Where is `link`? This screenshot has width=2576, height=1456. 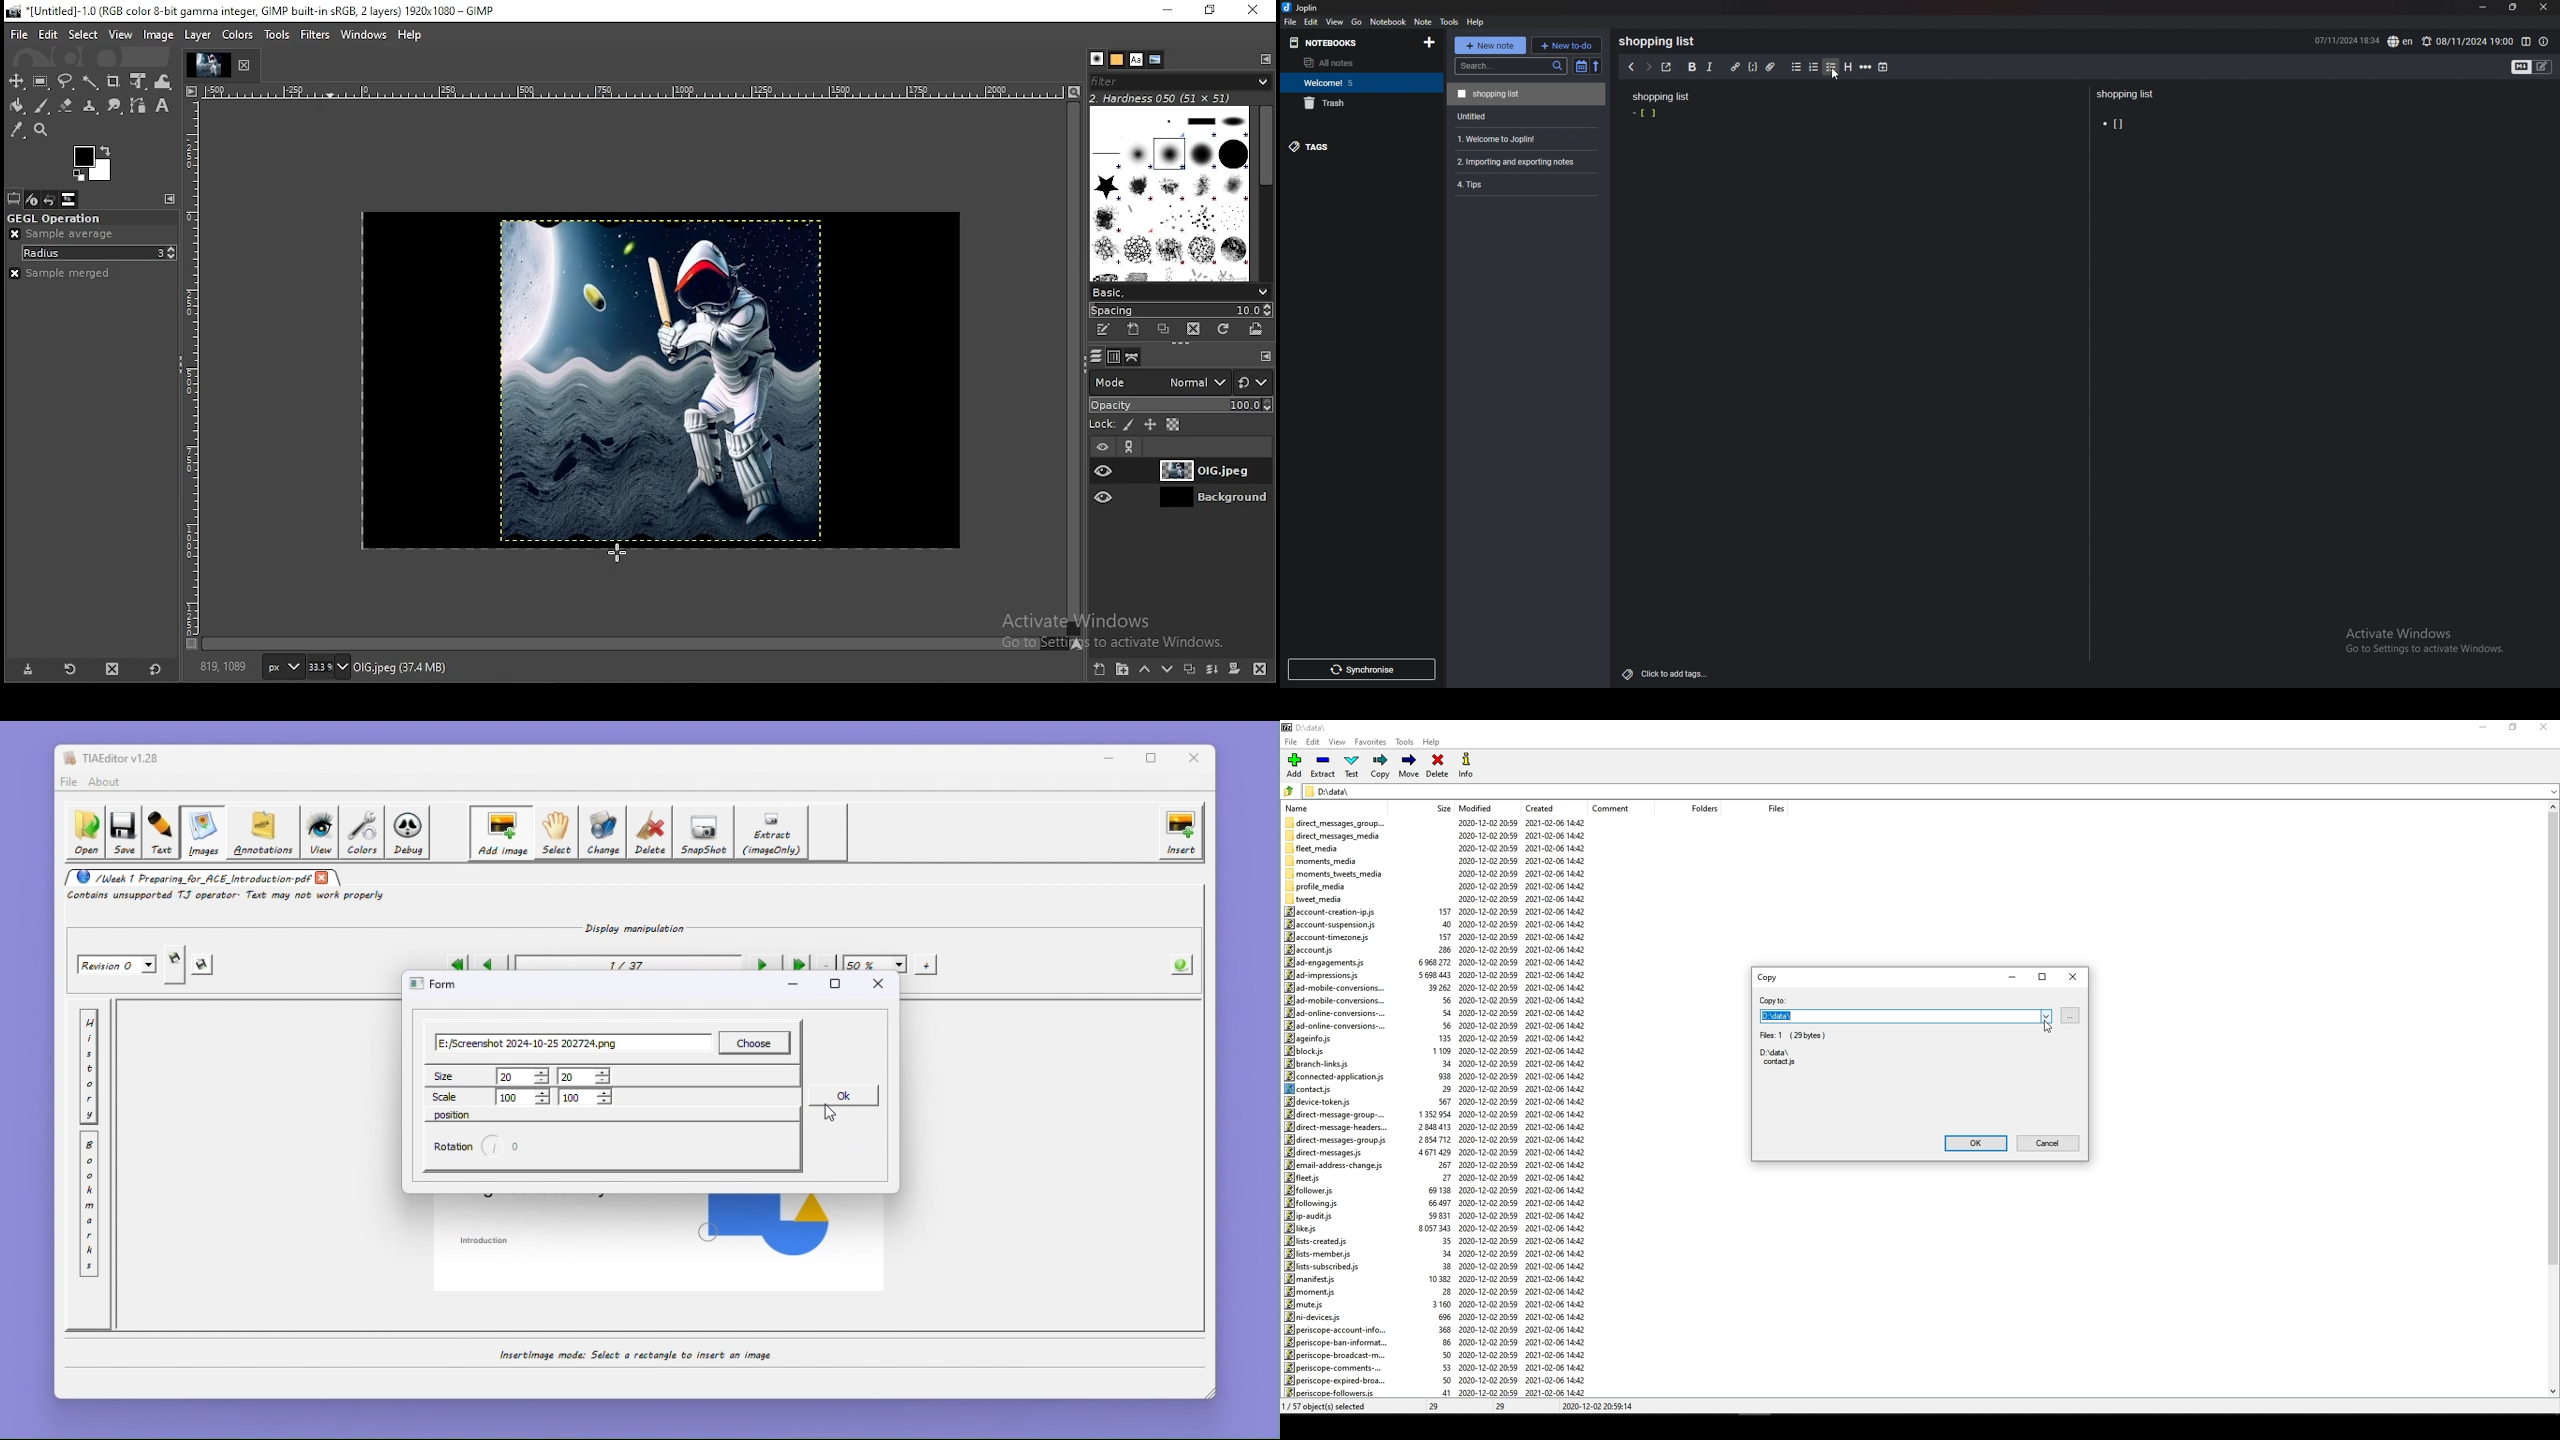
link is located at coordinates (1133, 446).